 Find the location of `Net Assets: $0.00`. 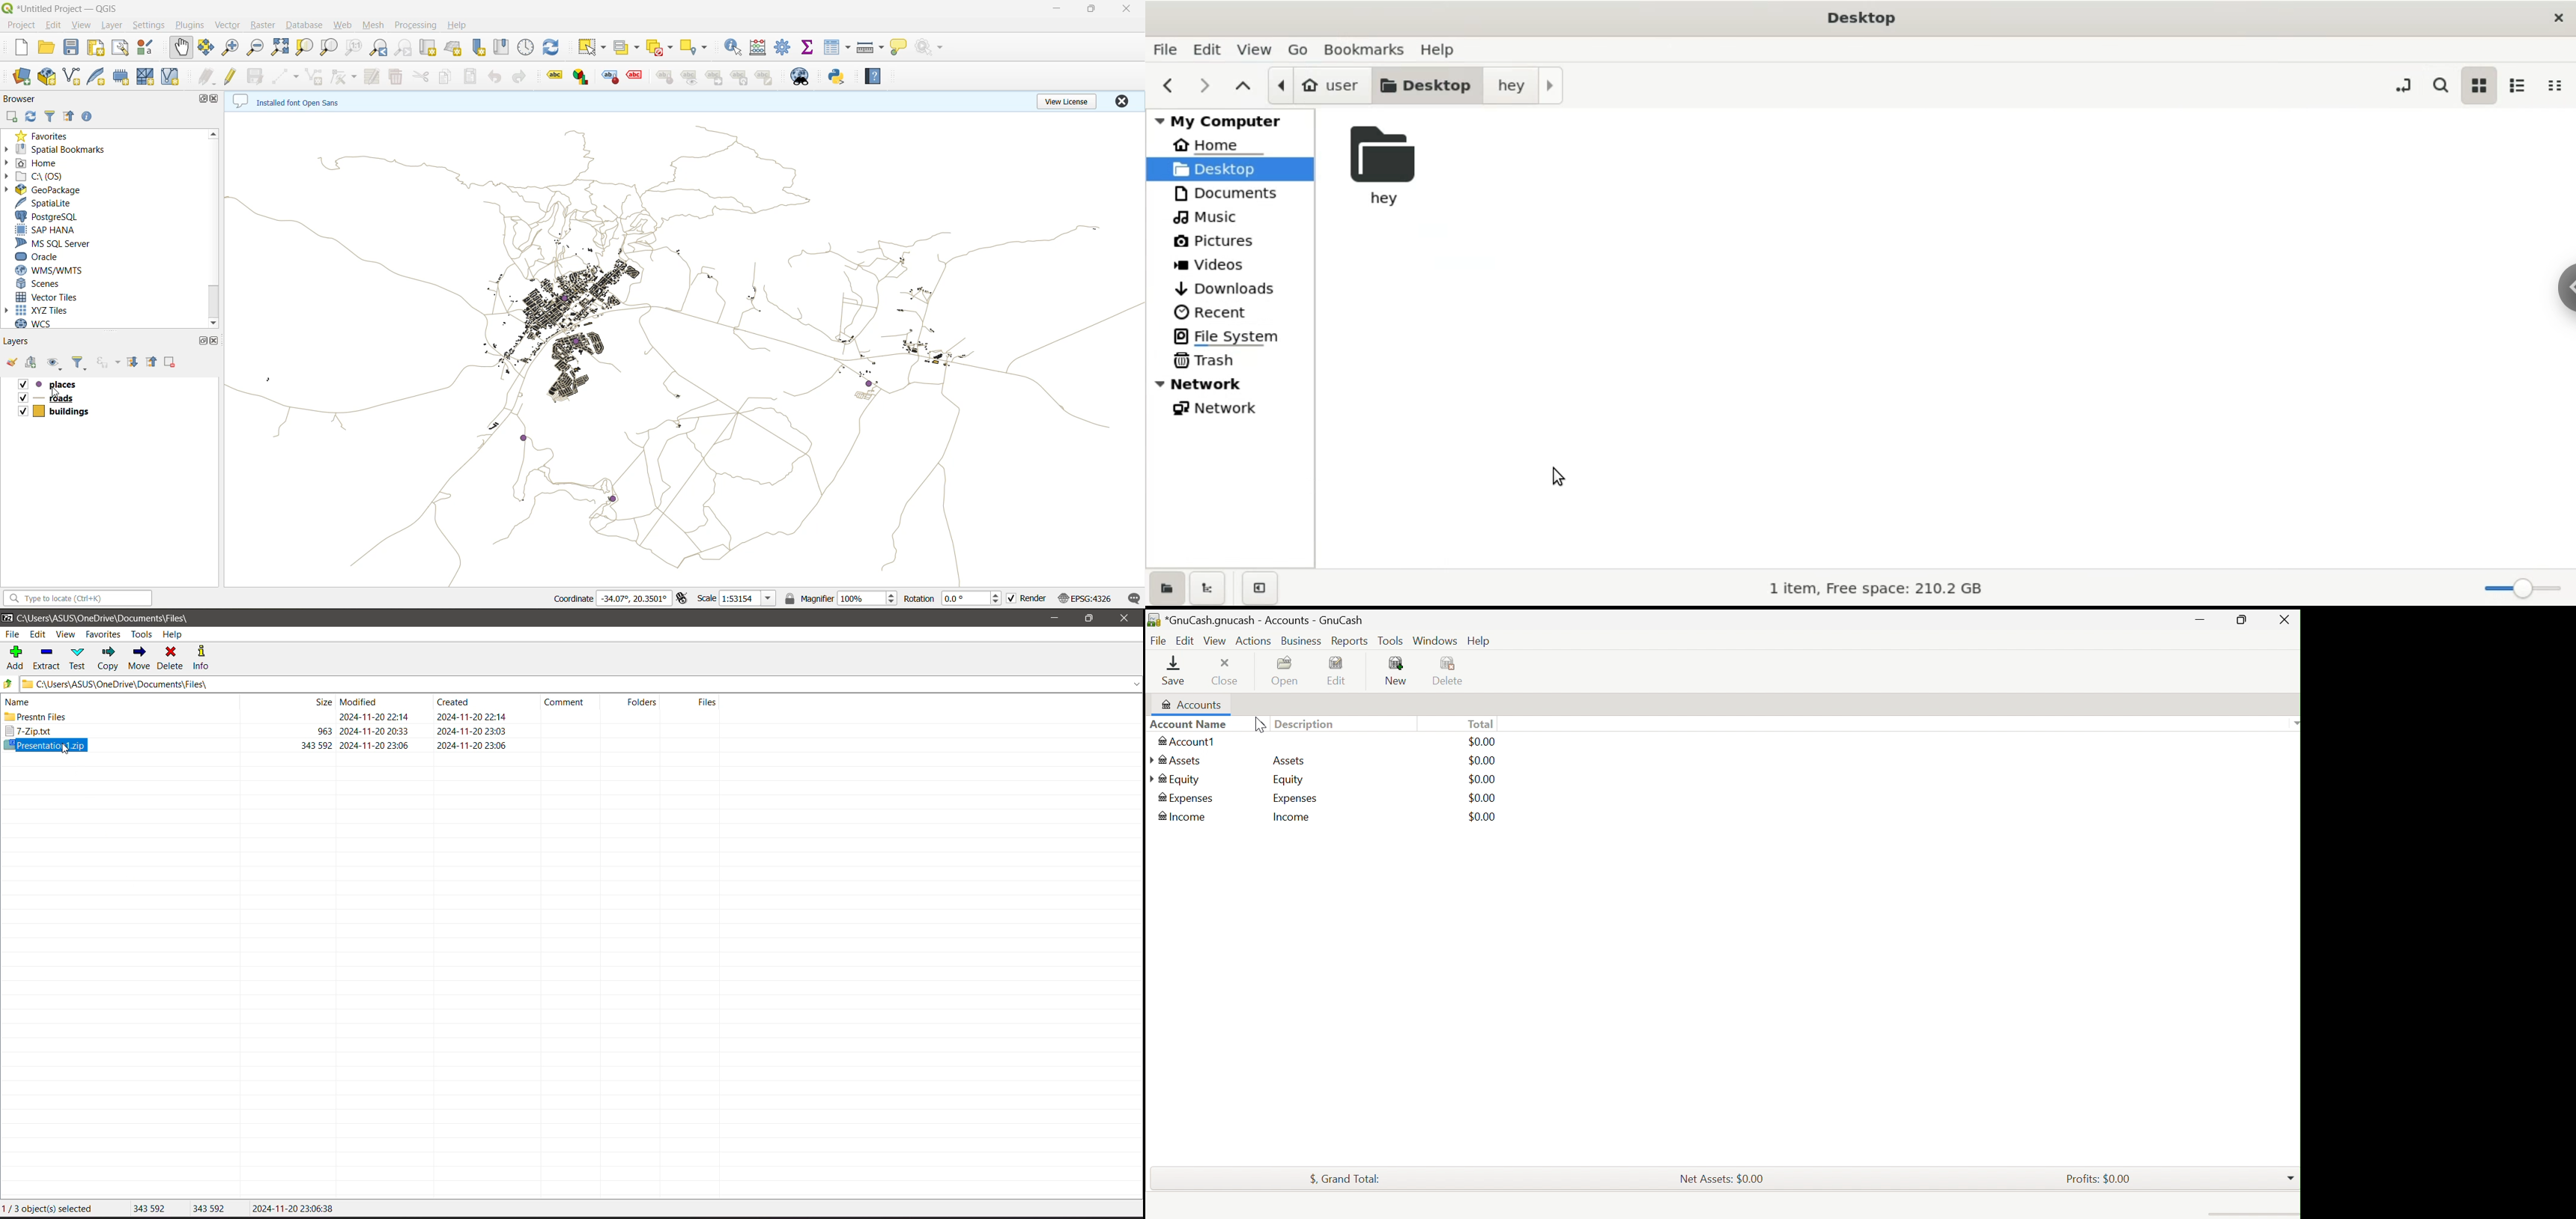

Net Assets: $0.00 is located at coordinates (1722, 1178).